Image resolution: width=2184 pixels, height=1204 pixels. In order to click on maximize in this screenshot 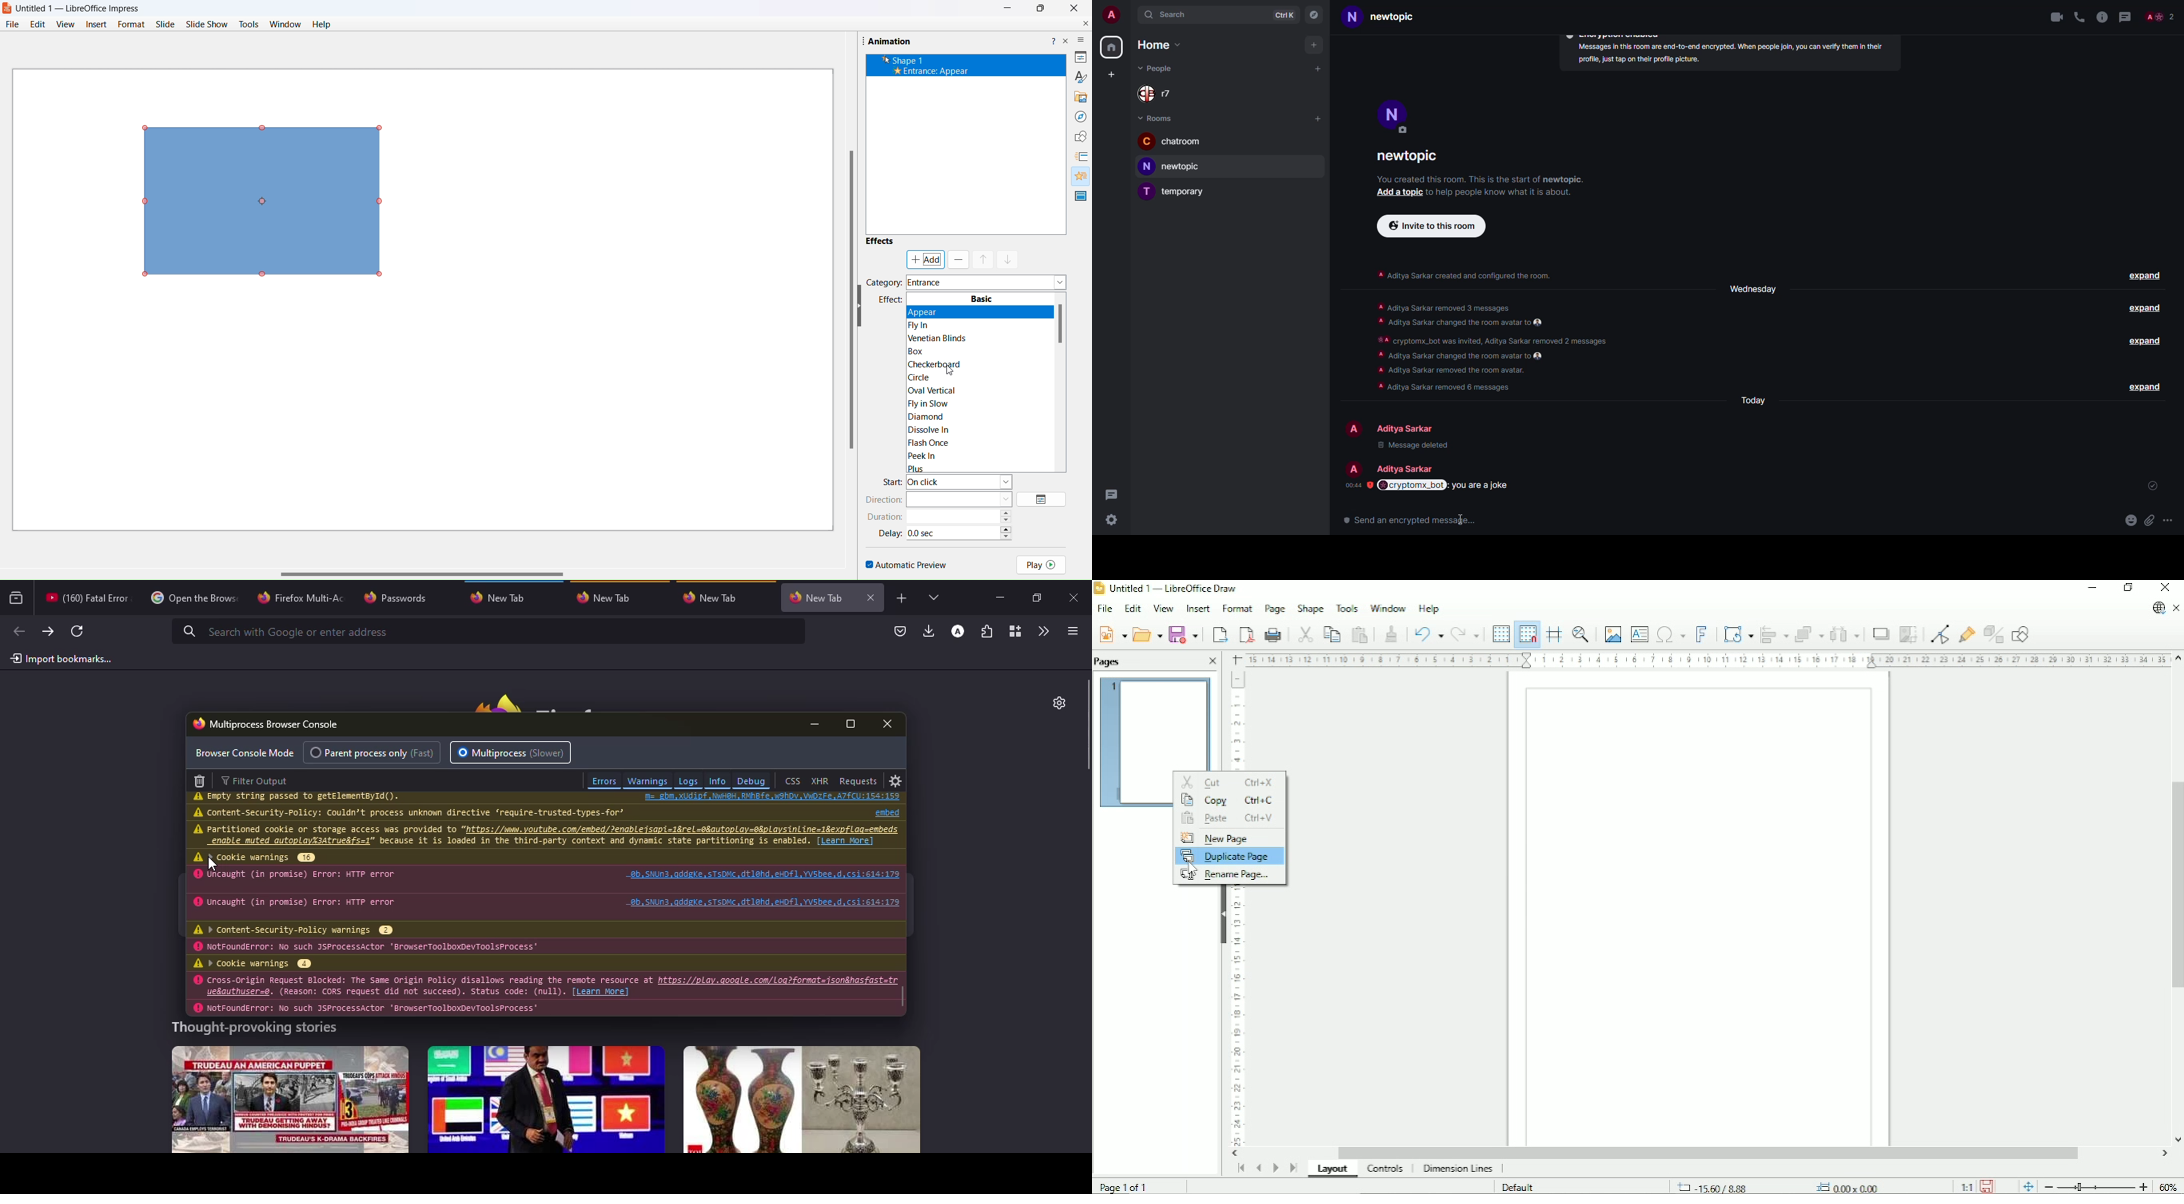, I will do `click(1035, 598)`.